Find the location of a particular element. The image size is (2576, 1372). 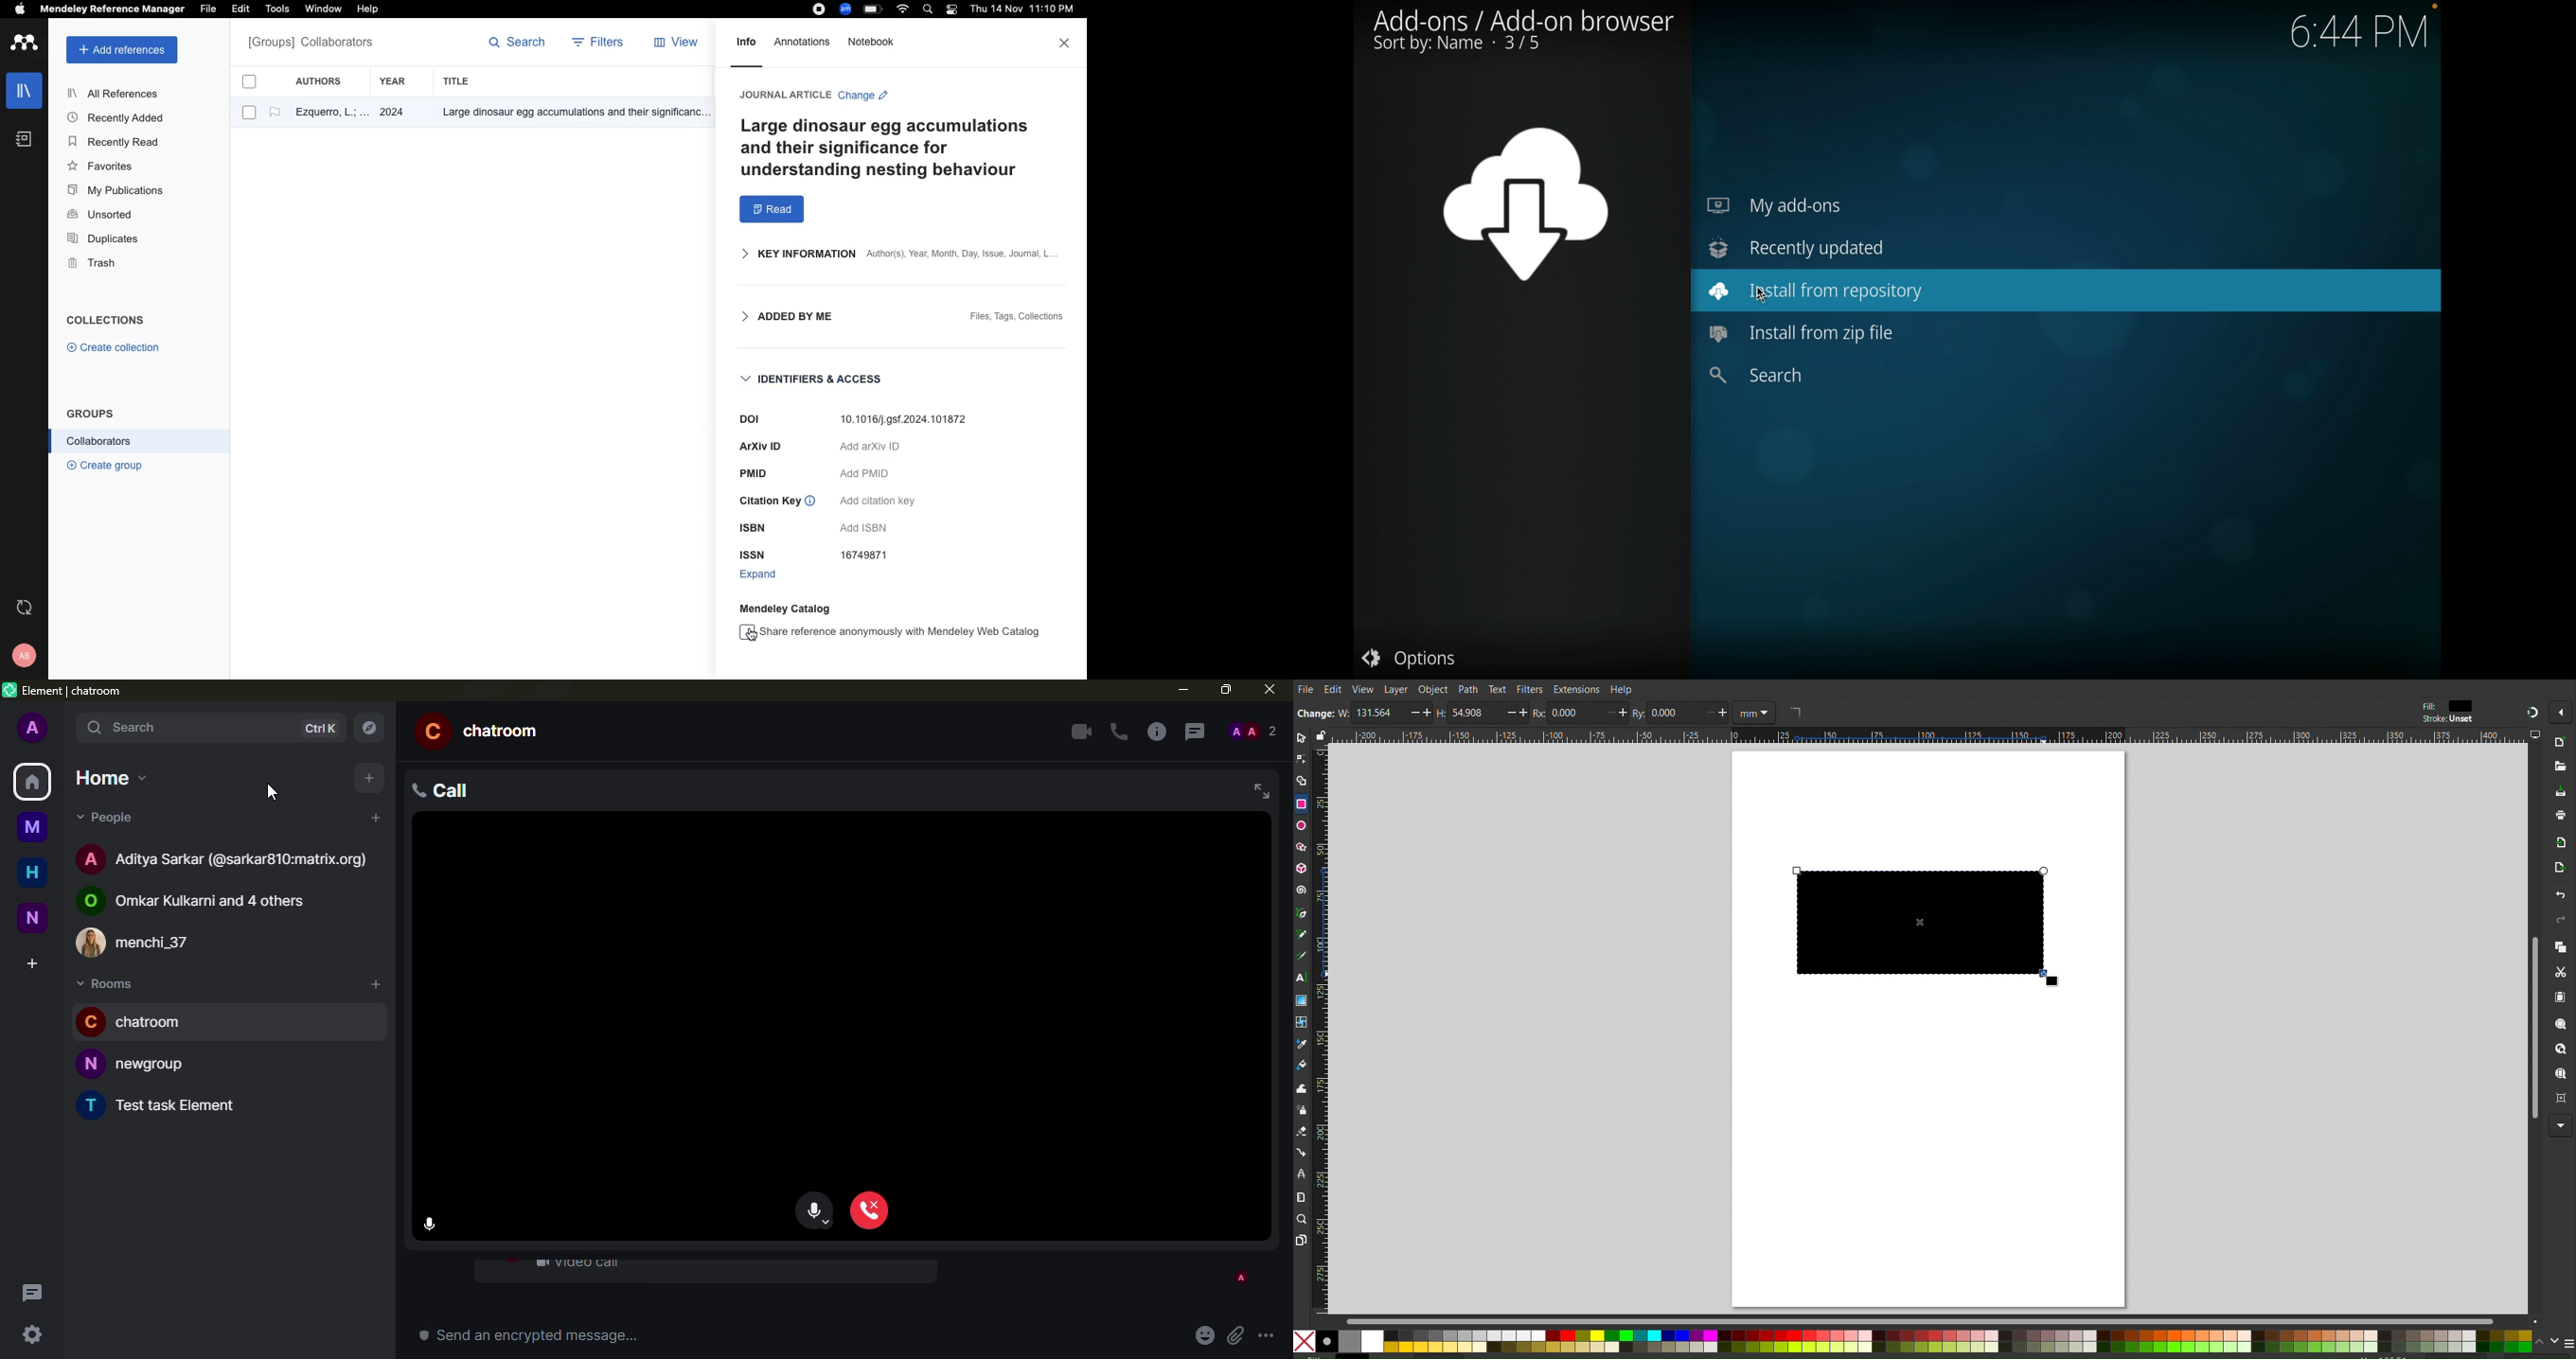

0.000 is located at coordinates (1675, 713).